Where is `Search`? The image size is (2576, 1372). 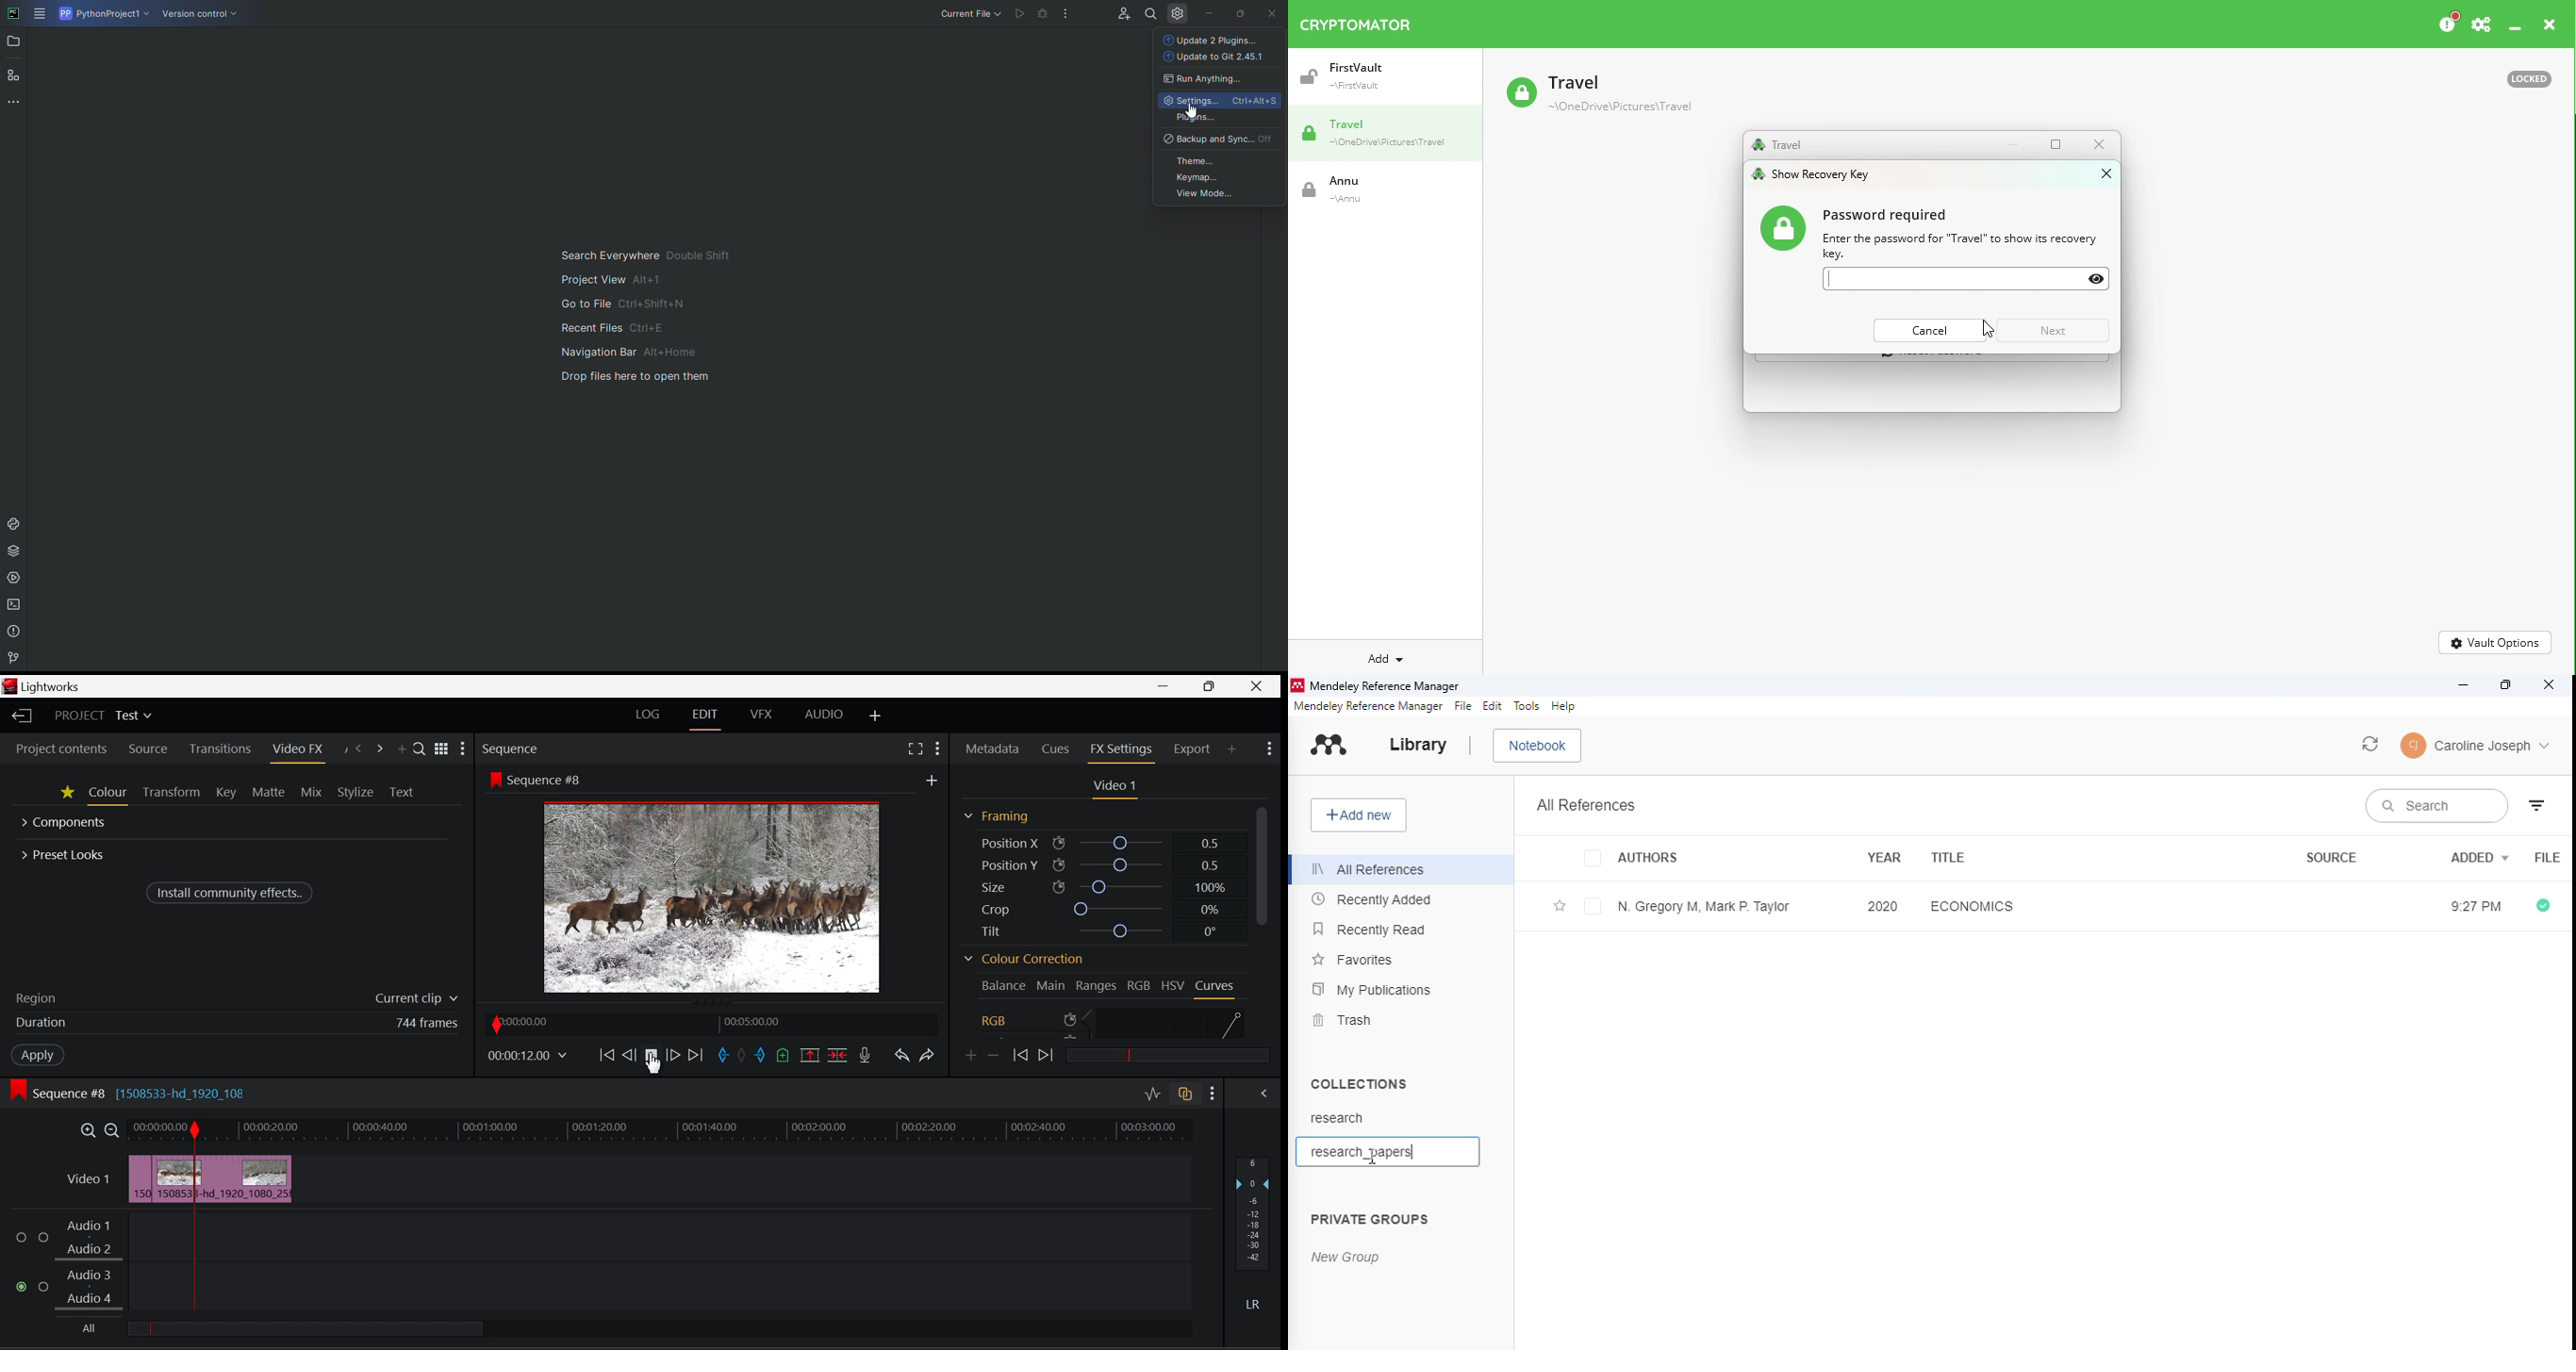
Search is located at coordinates (419, 747).